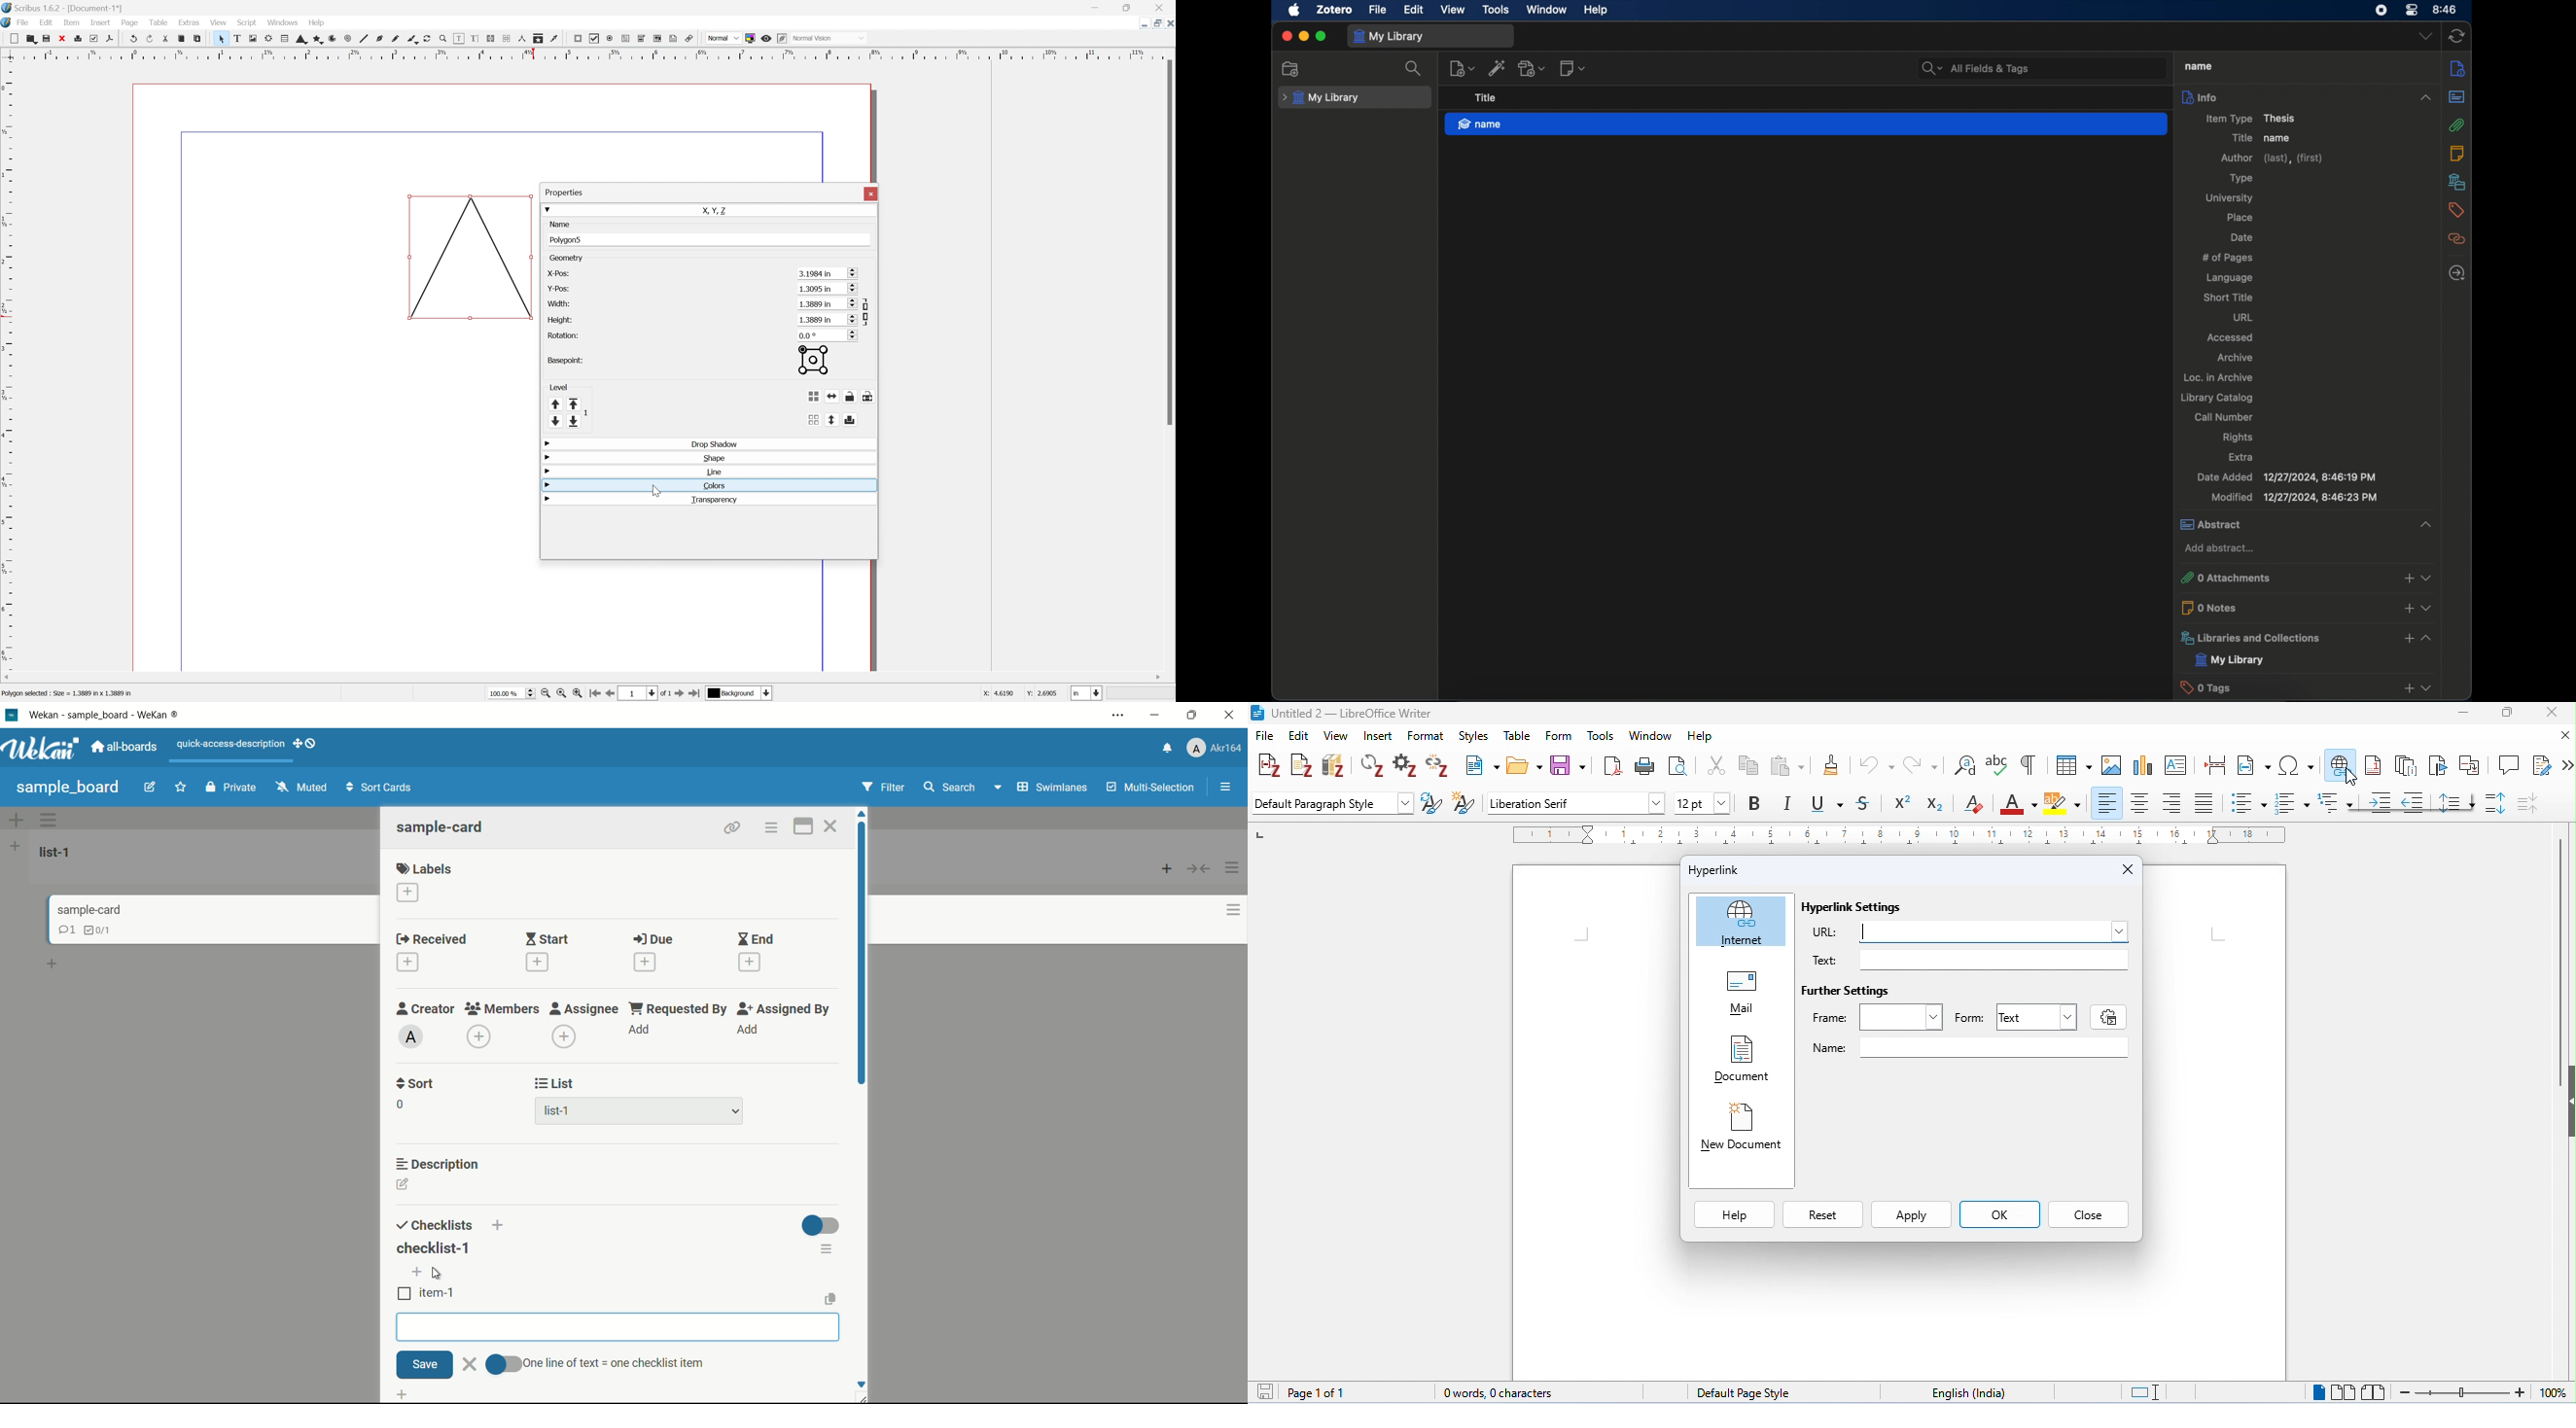 The height and width of the screenshot is (1428, 2576). I want to click on X: 3.2063, so click(996, 693).